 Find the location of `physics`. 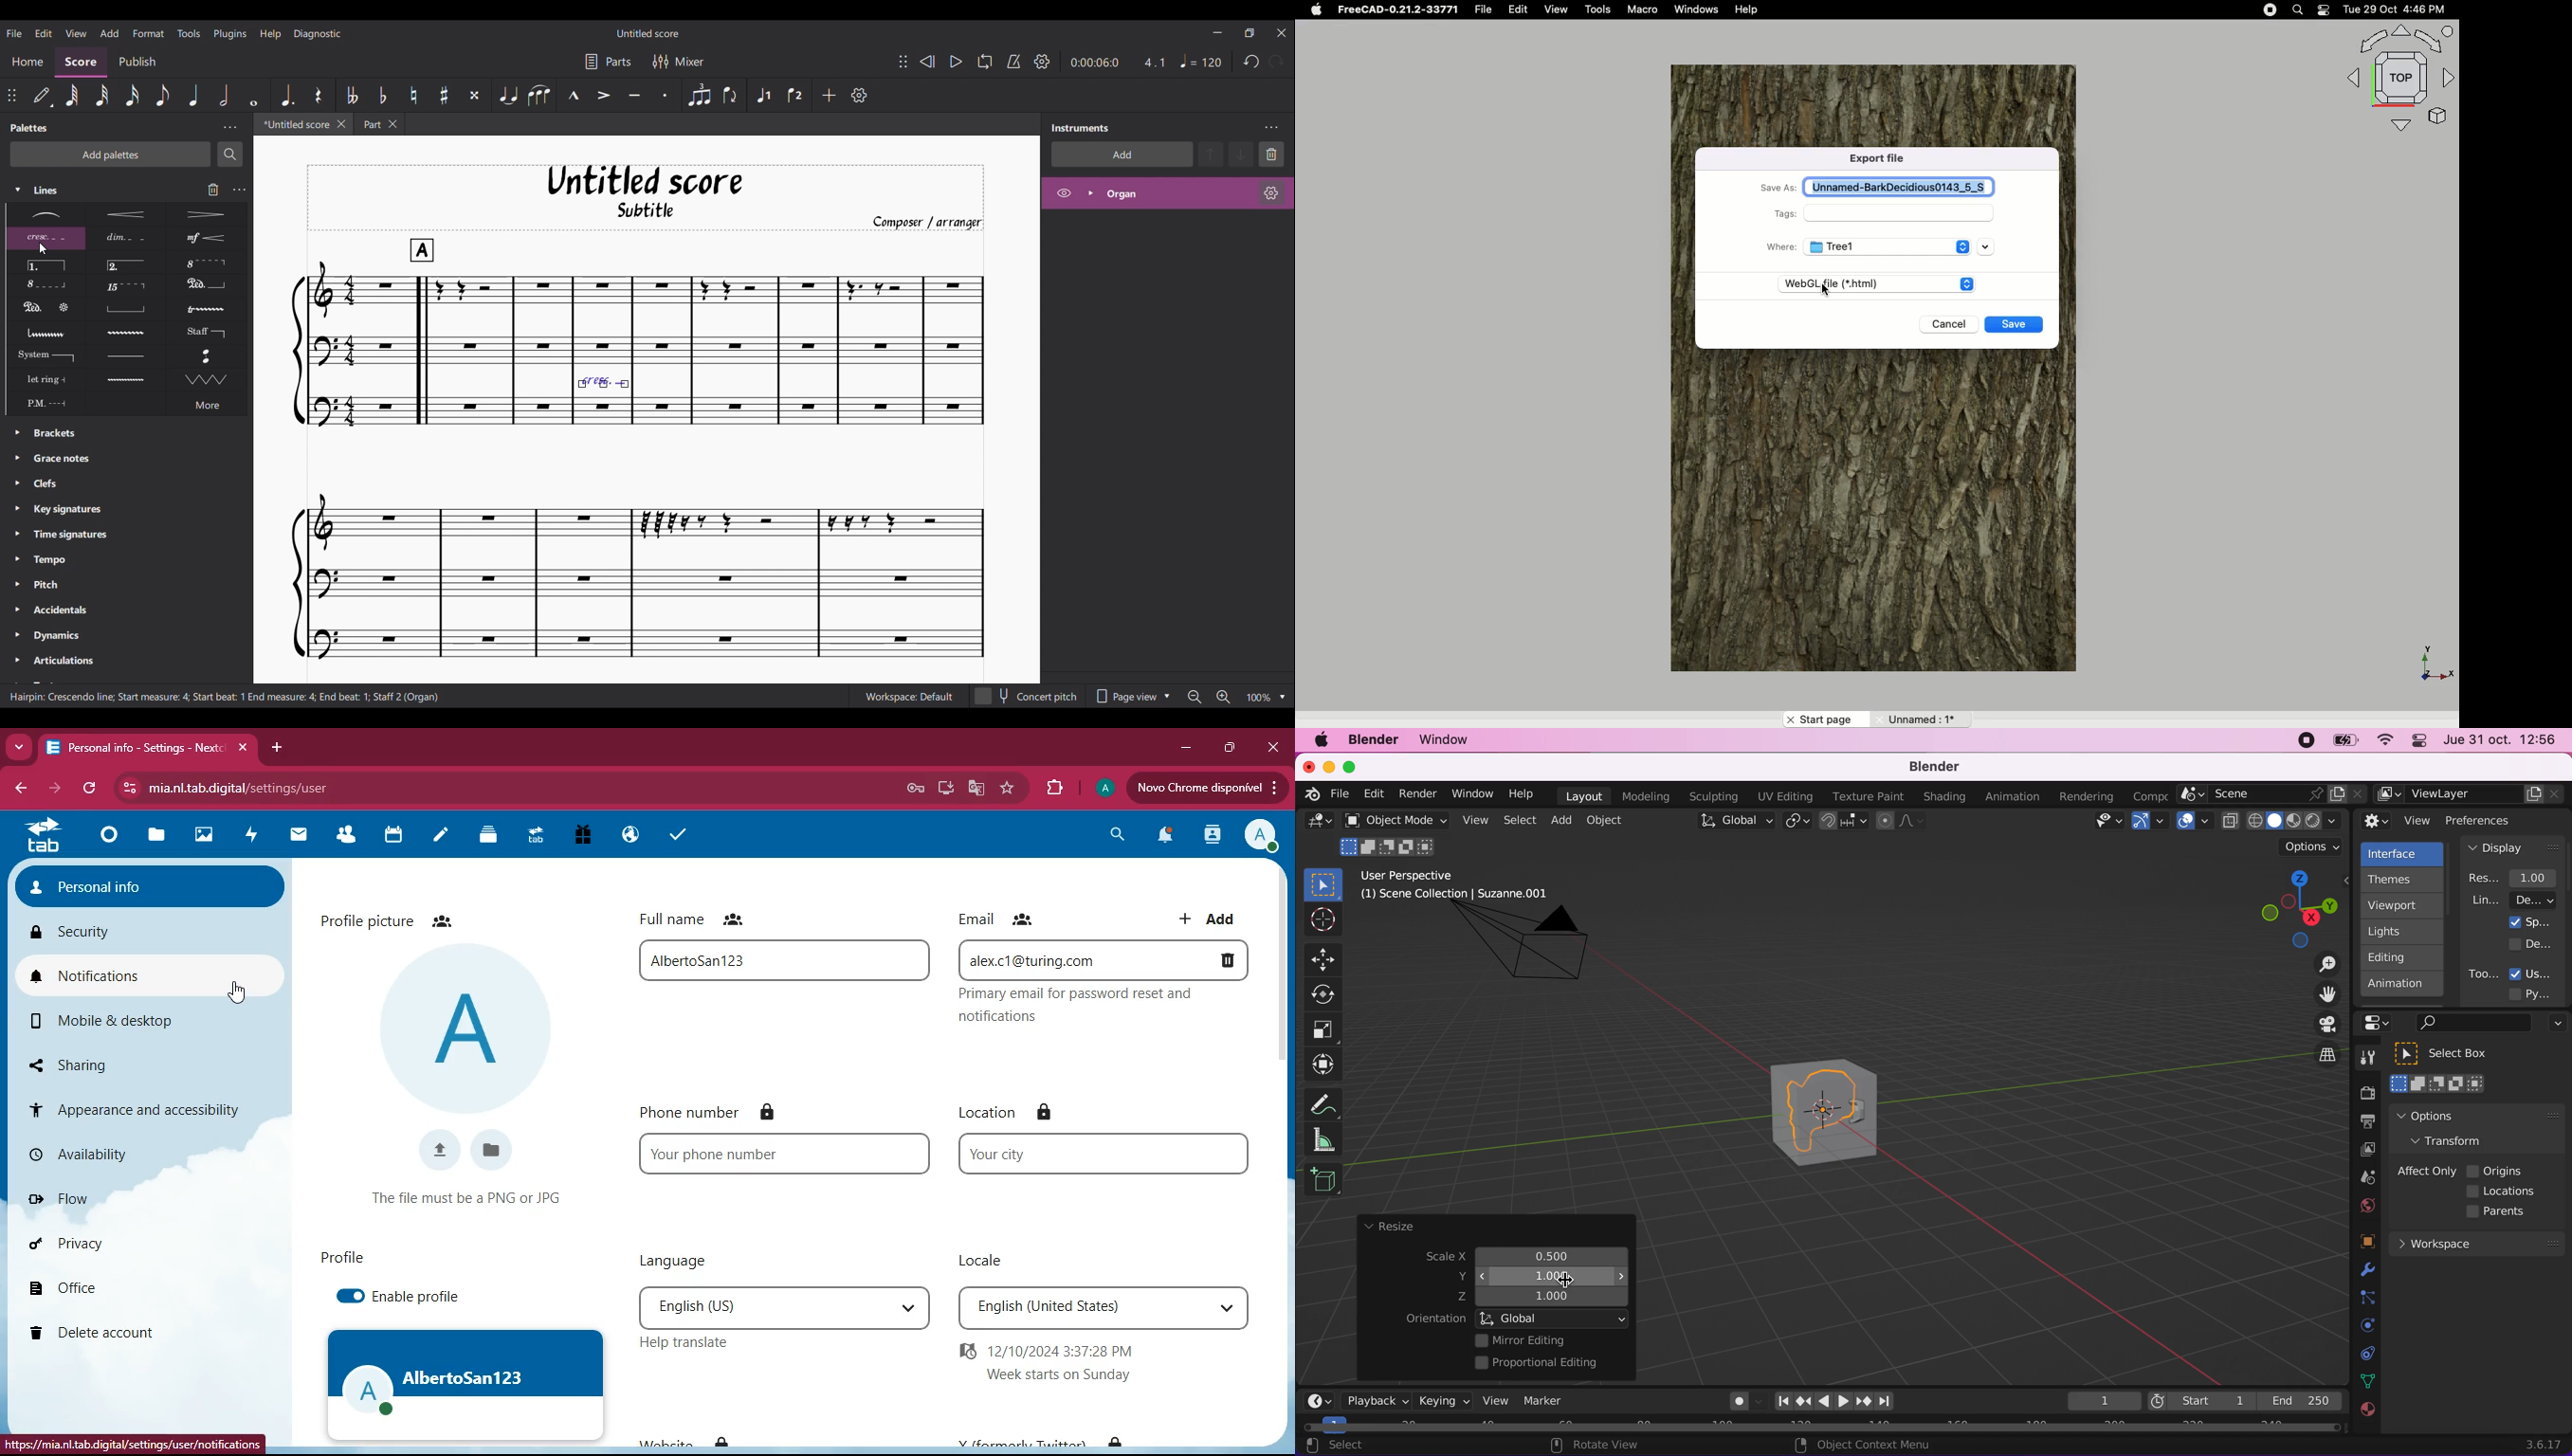

physics is located at coordinates (2366, 1270).